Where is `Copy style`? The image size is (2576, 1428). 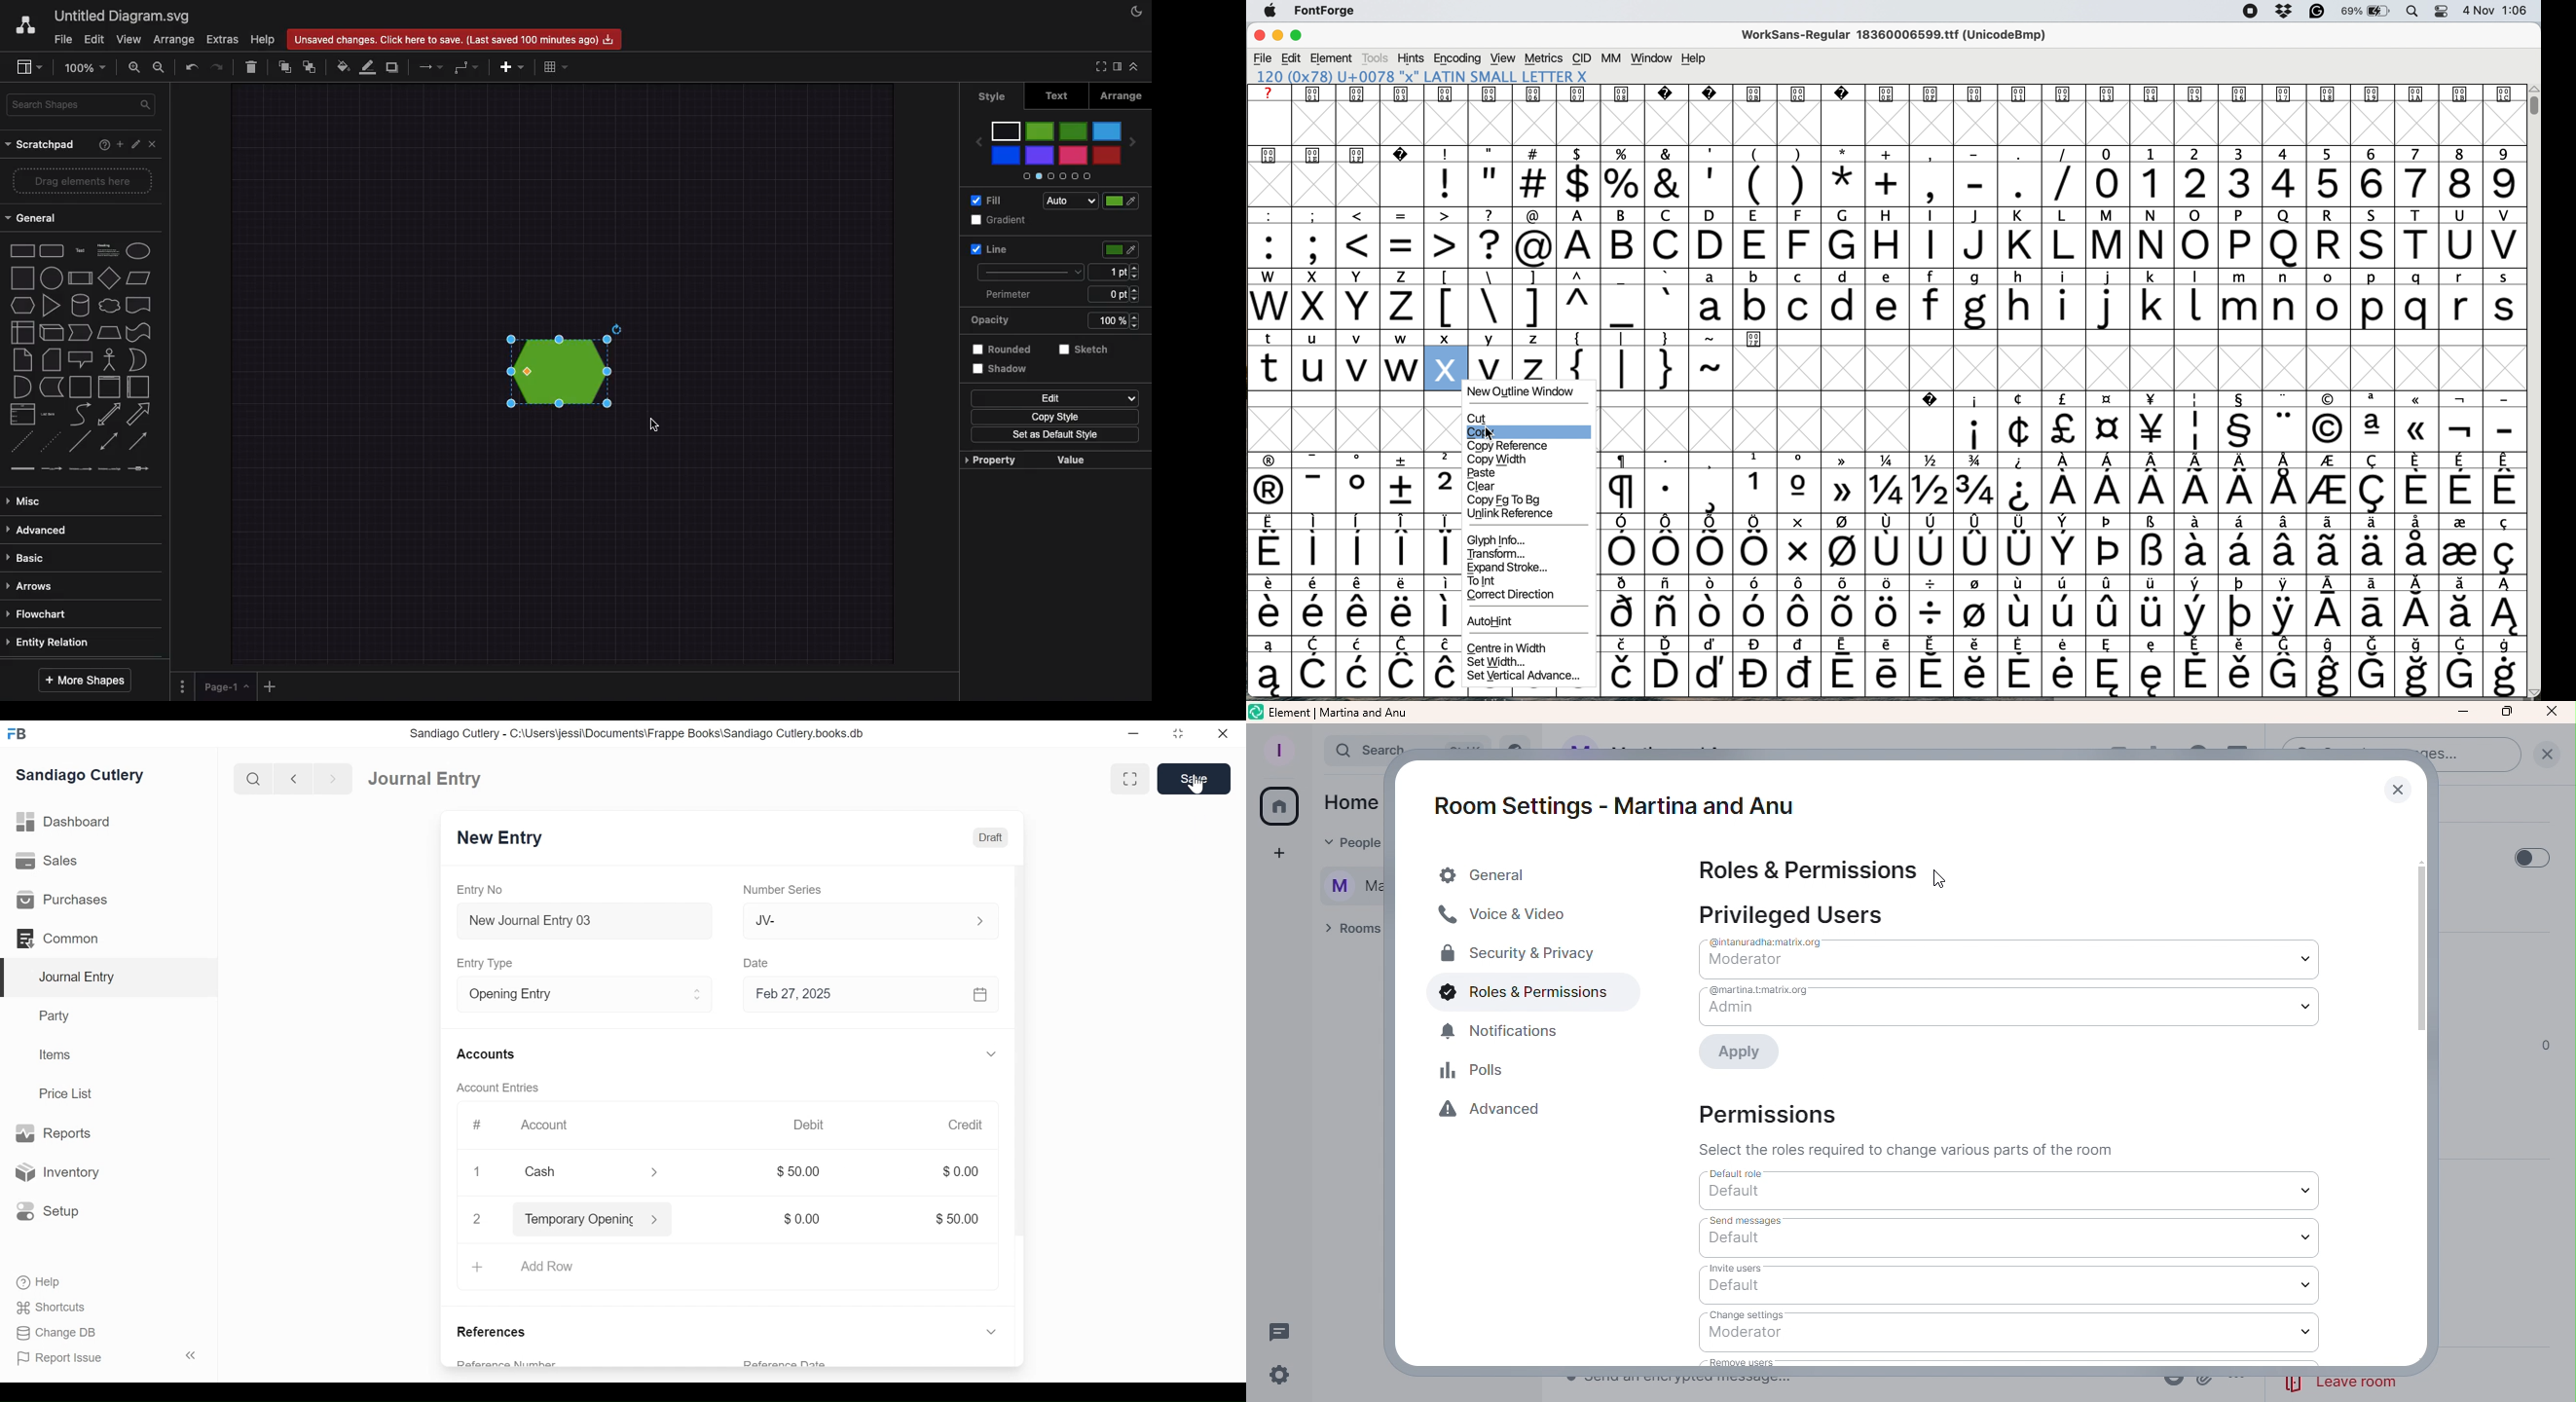 Copy style is located at coordinates (1058, 417).